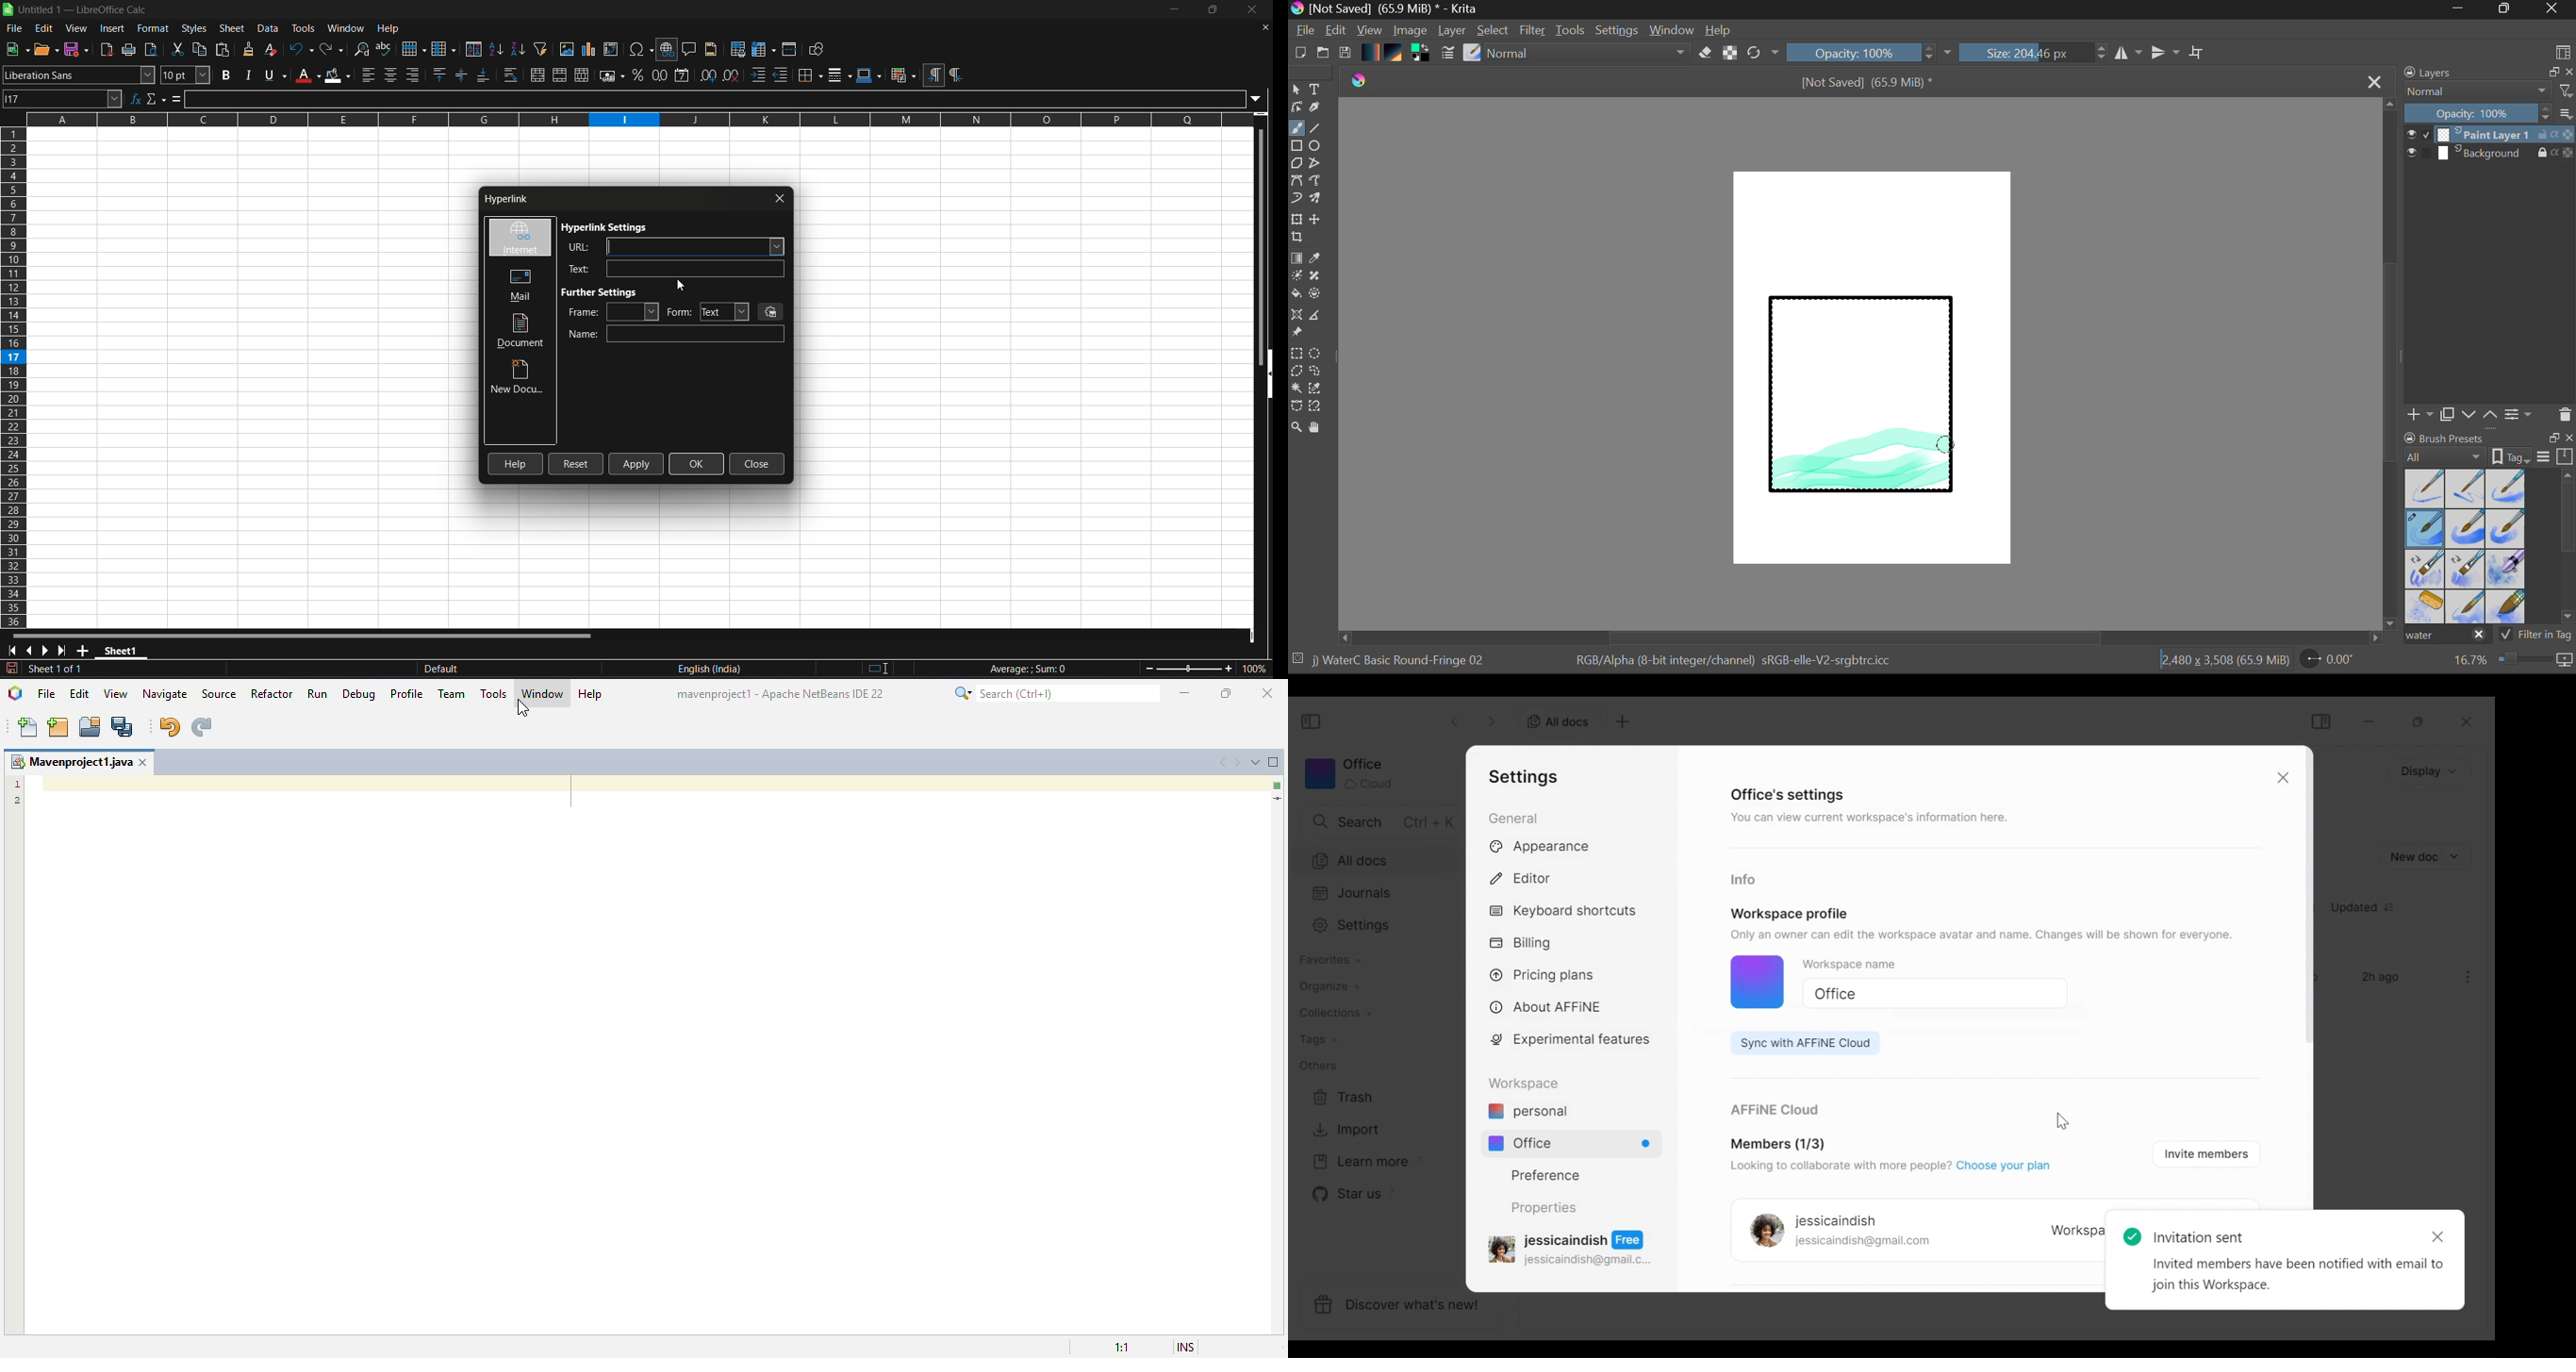 This screenshot has height=1372, width=2576. I want to click on insert or edit pivot table, so click(613, 49).